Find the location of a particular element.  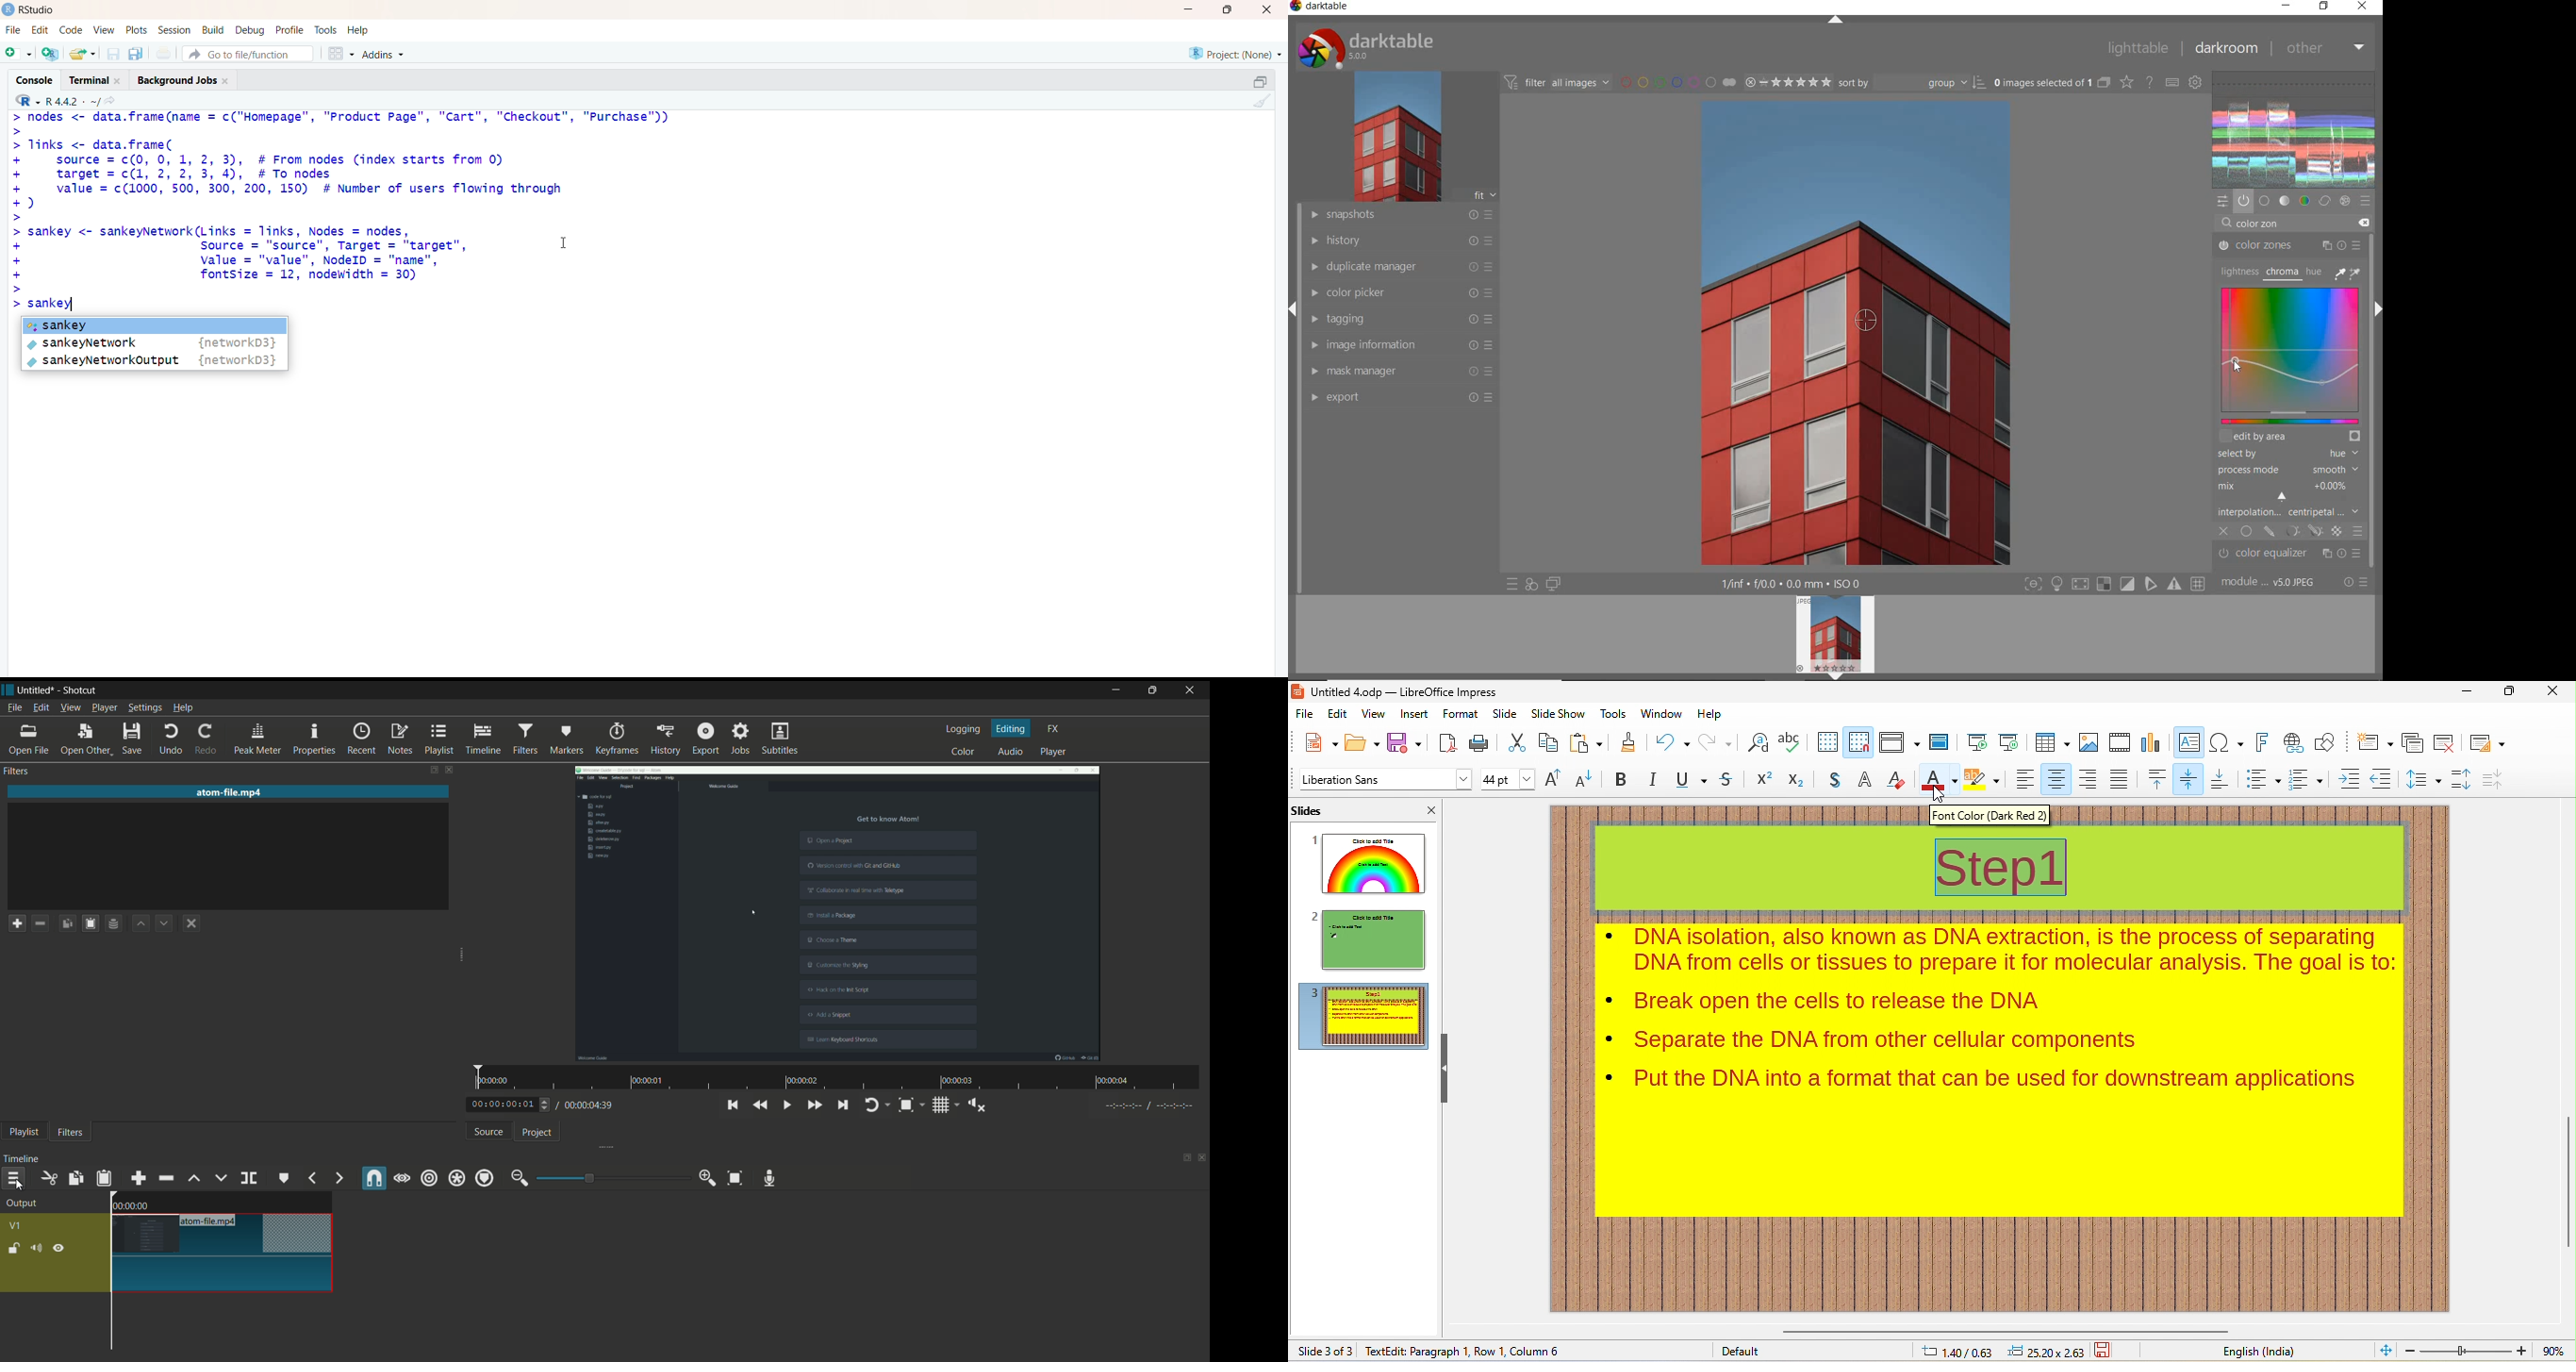

SELECTED BY is located at coordinates (2285, 455).